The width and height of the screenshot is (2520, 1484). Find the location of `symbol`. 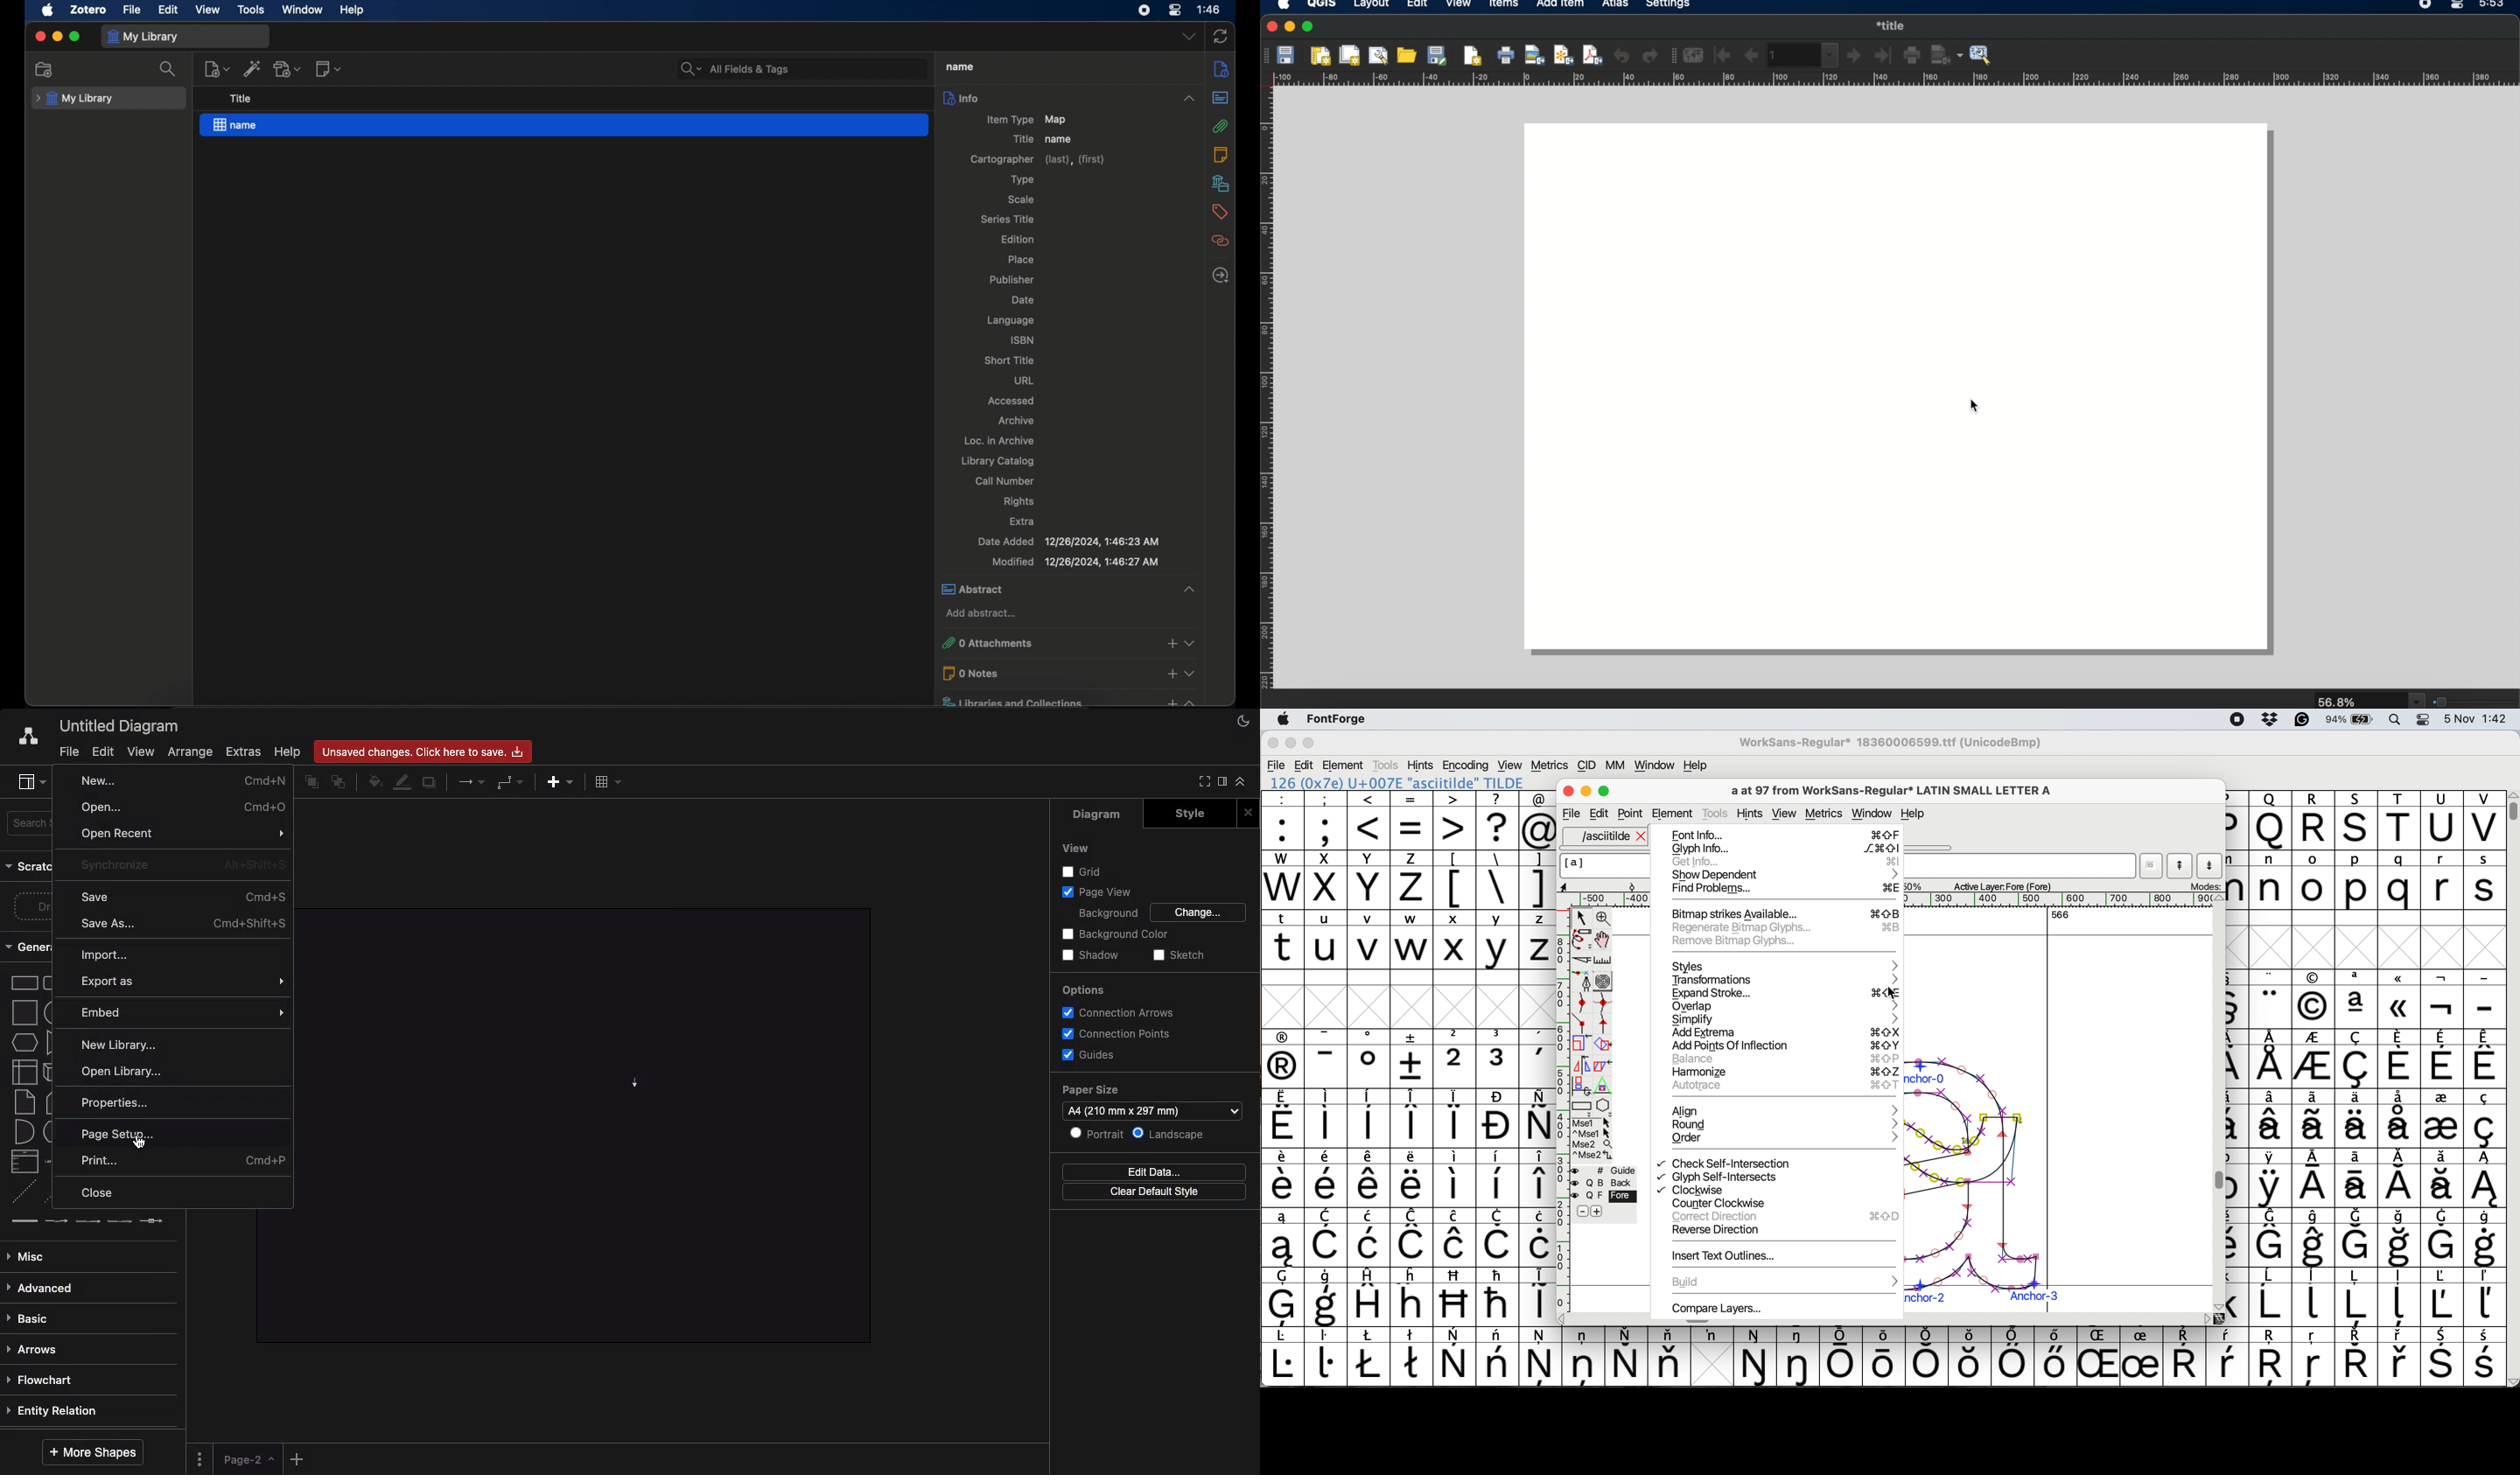

symbol is located at coordinates (1327, 1178).